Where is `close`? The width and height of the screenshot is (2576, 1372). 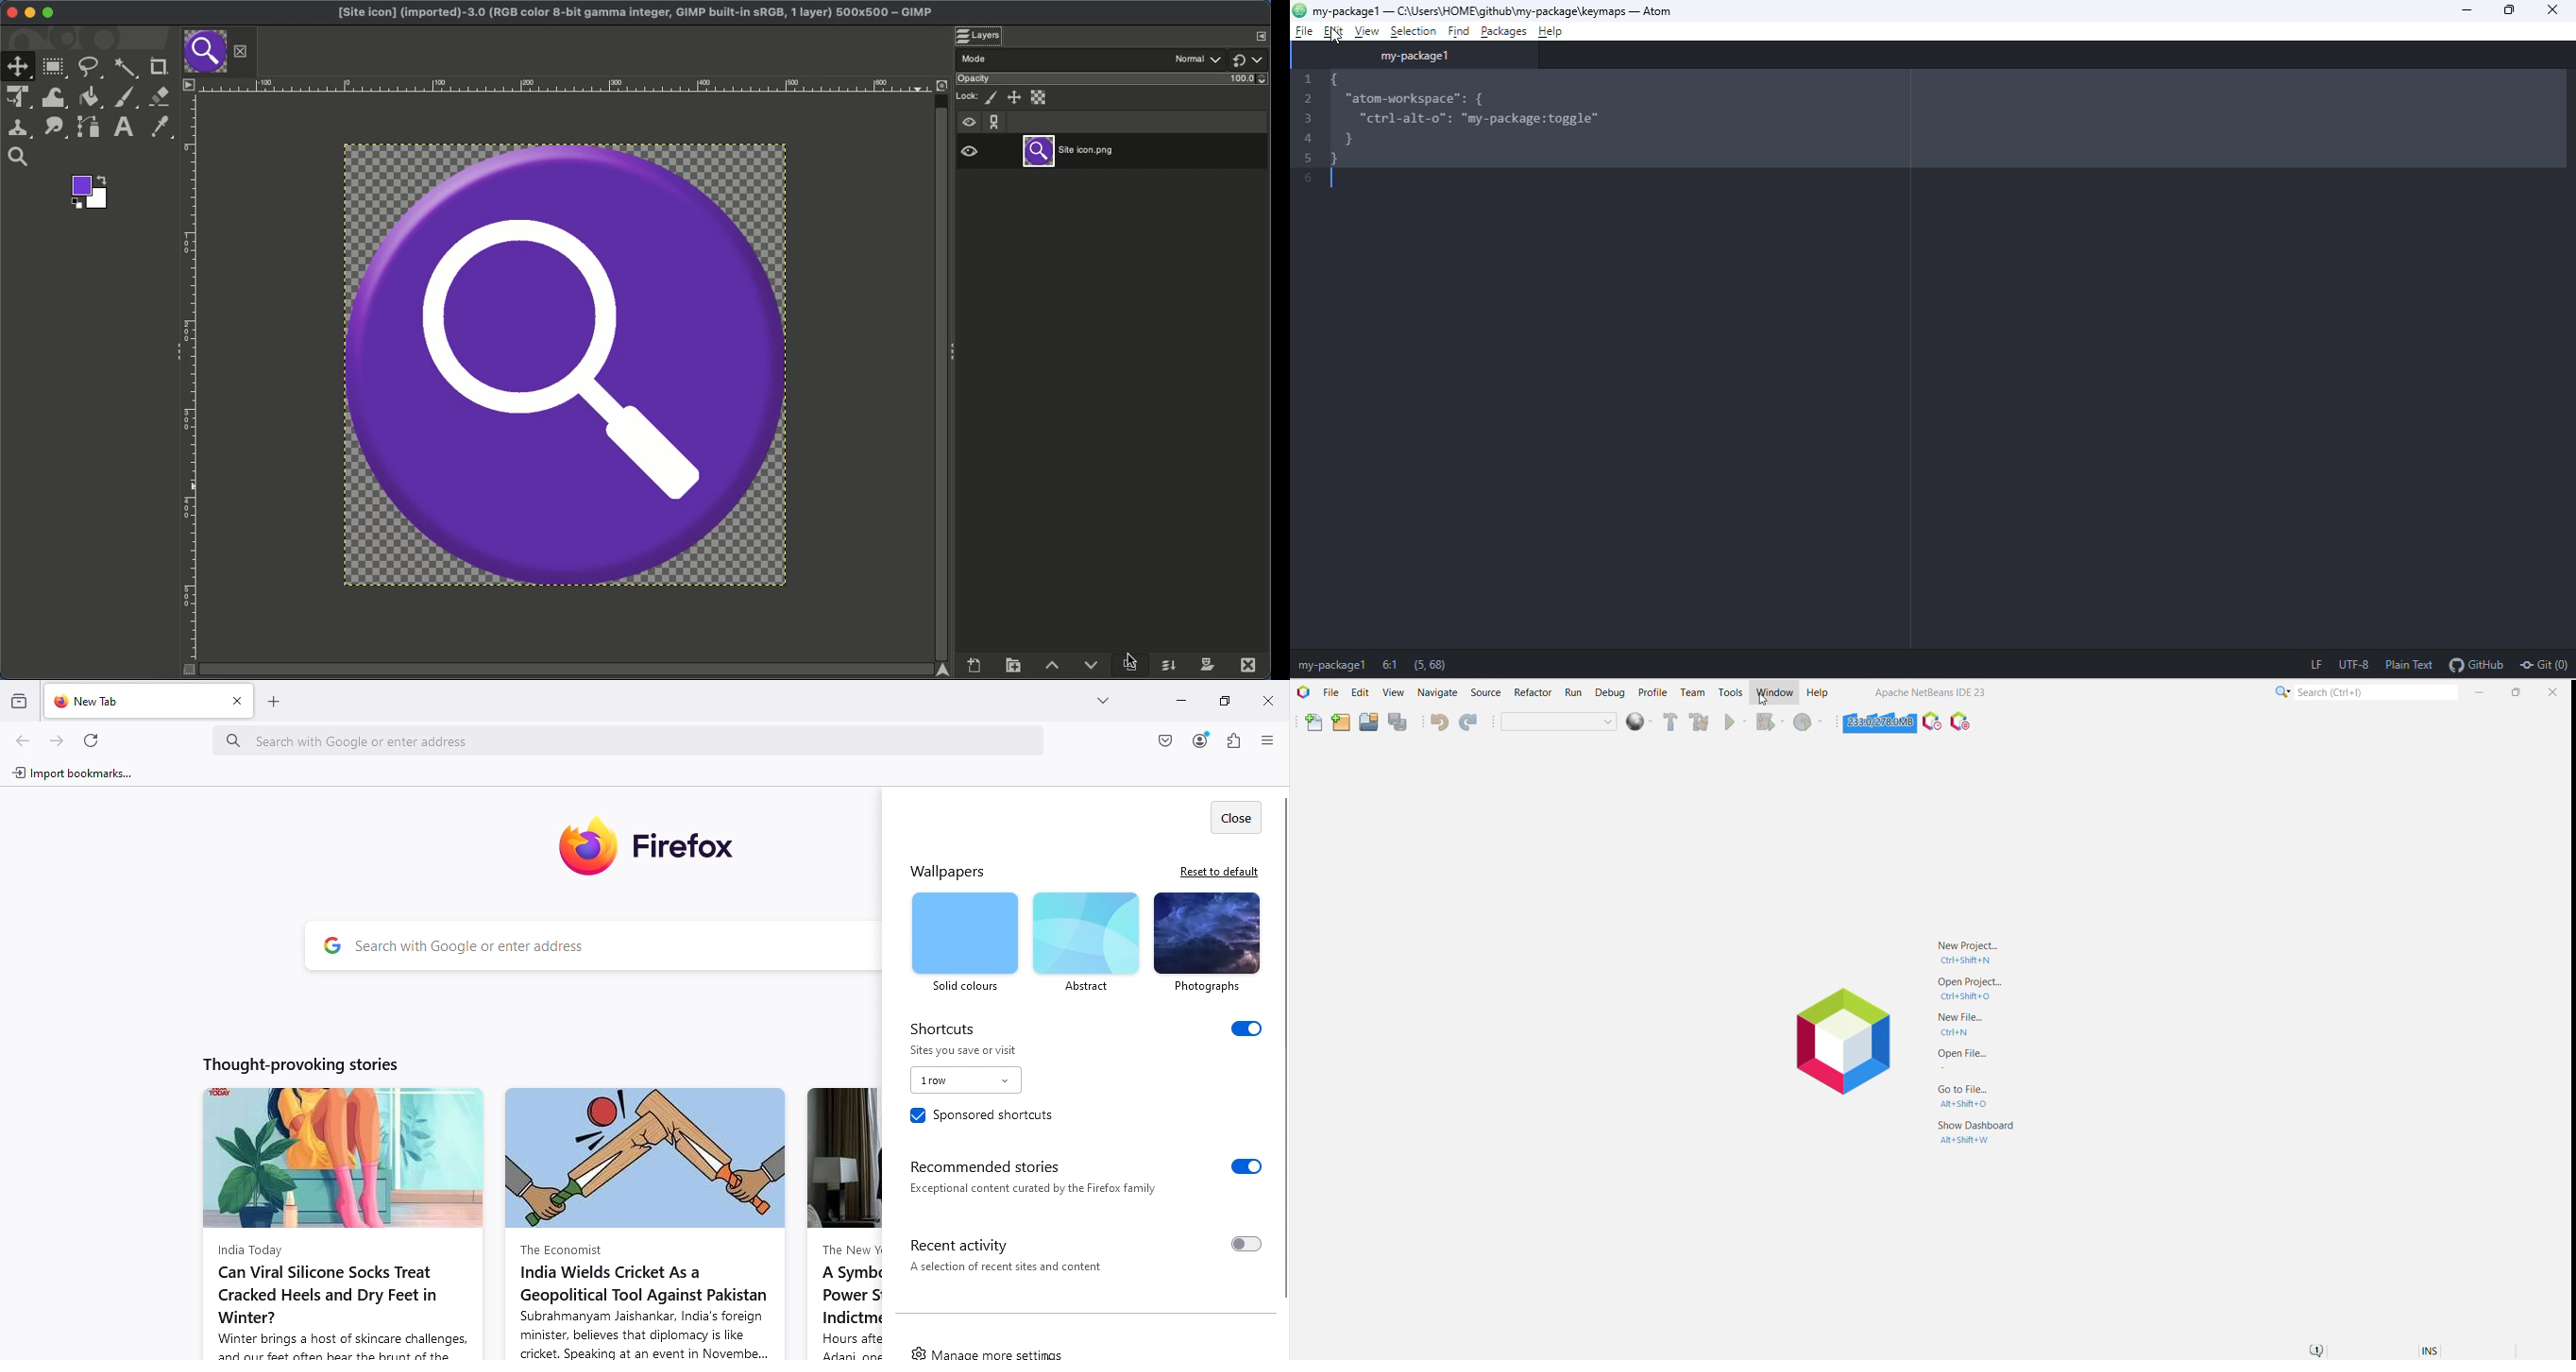 close is located at coordinates (2559, 11).